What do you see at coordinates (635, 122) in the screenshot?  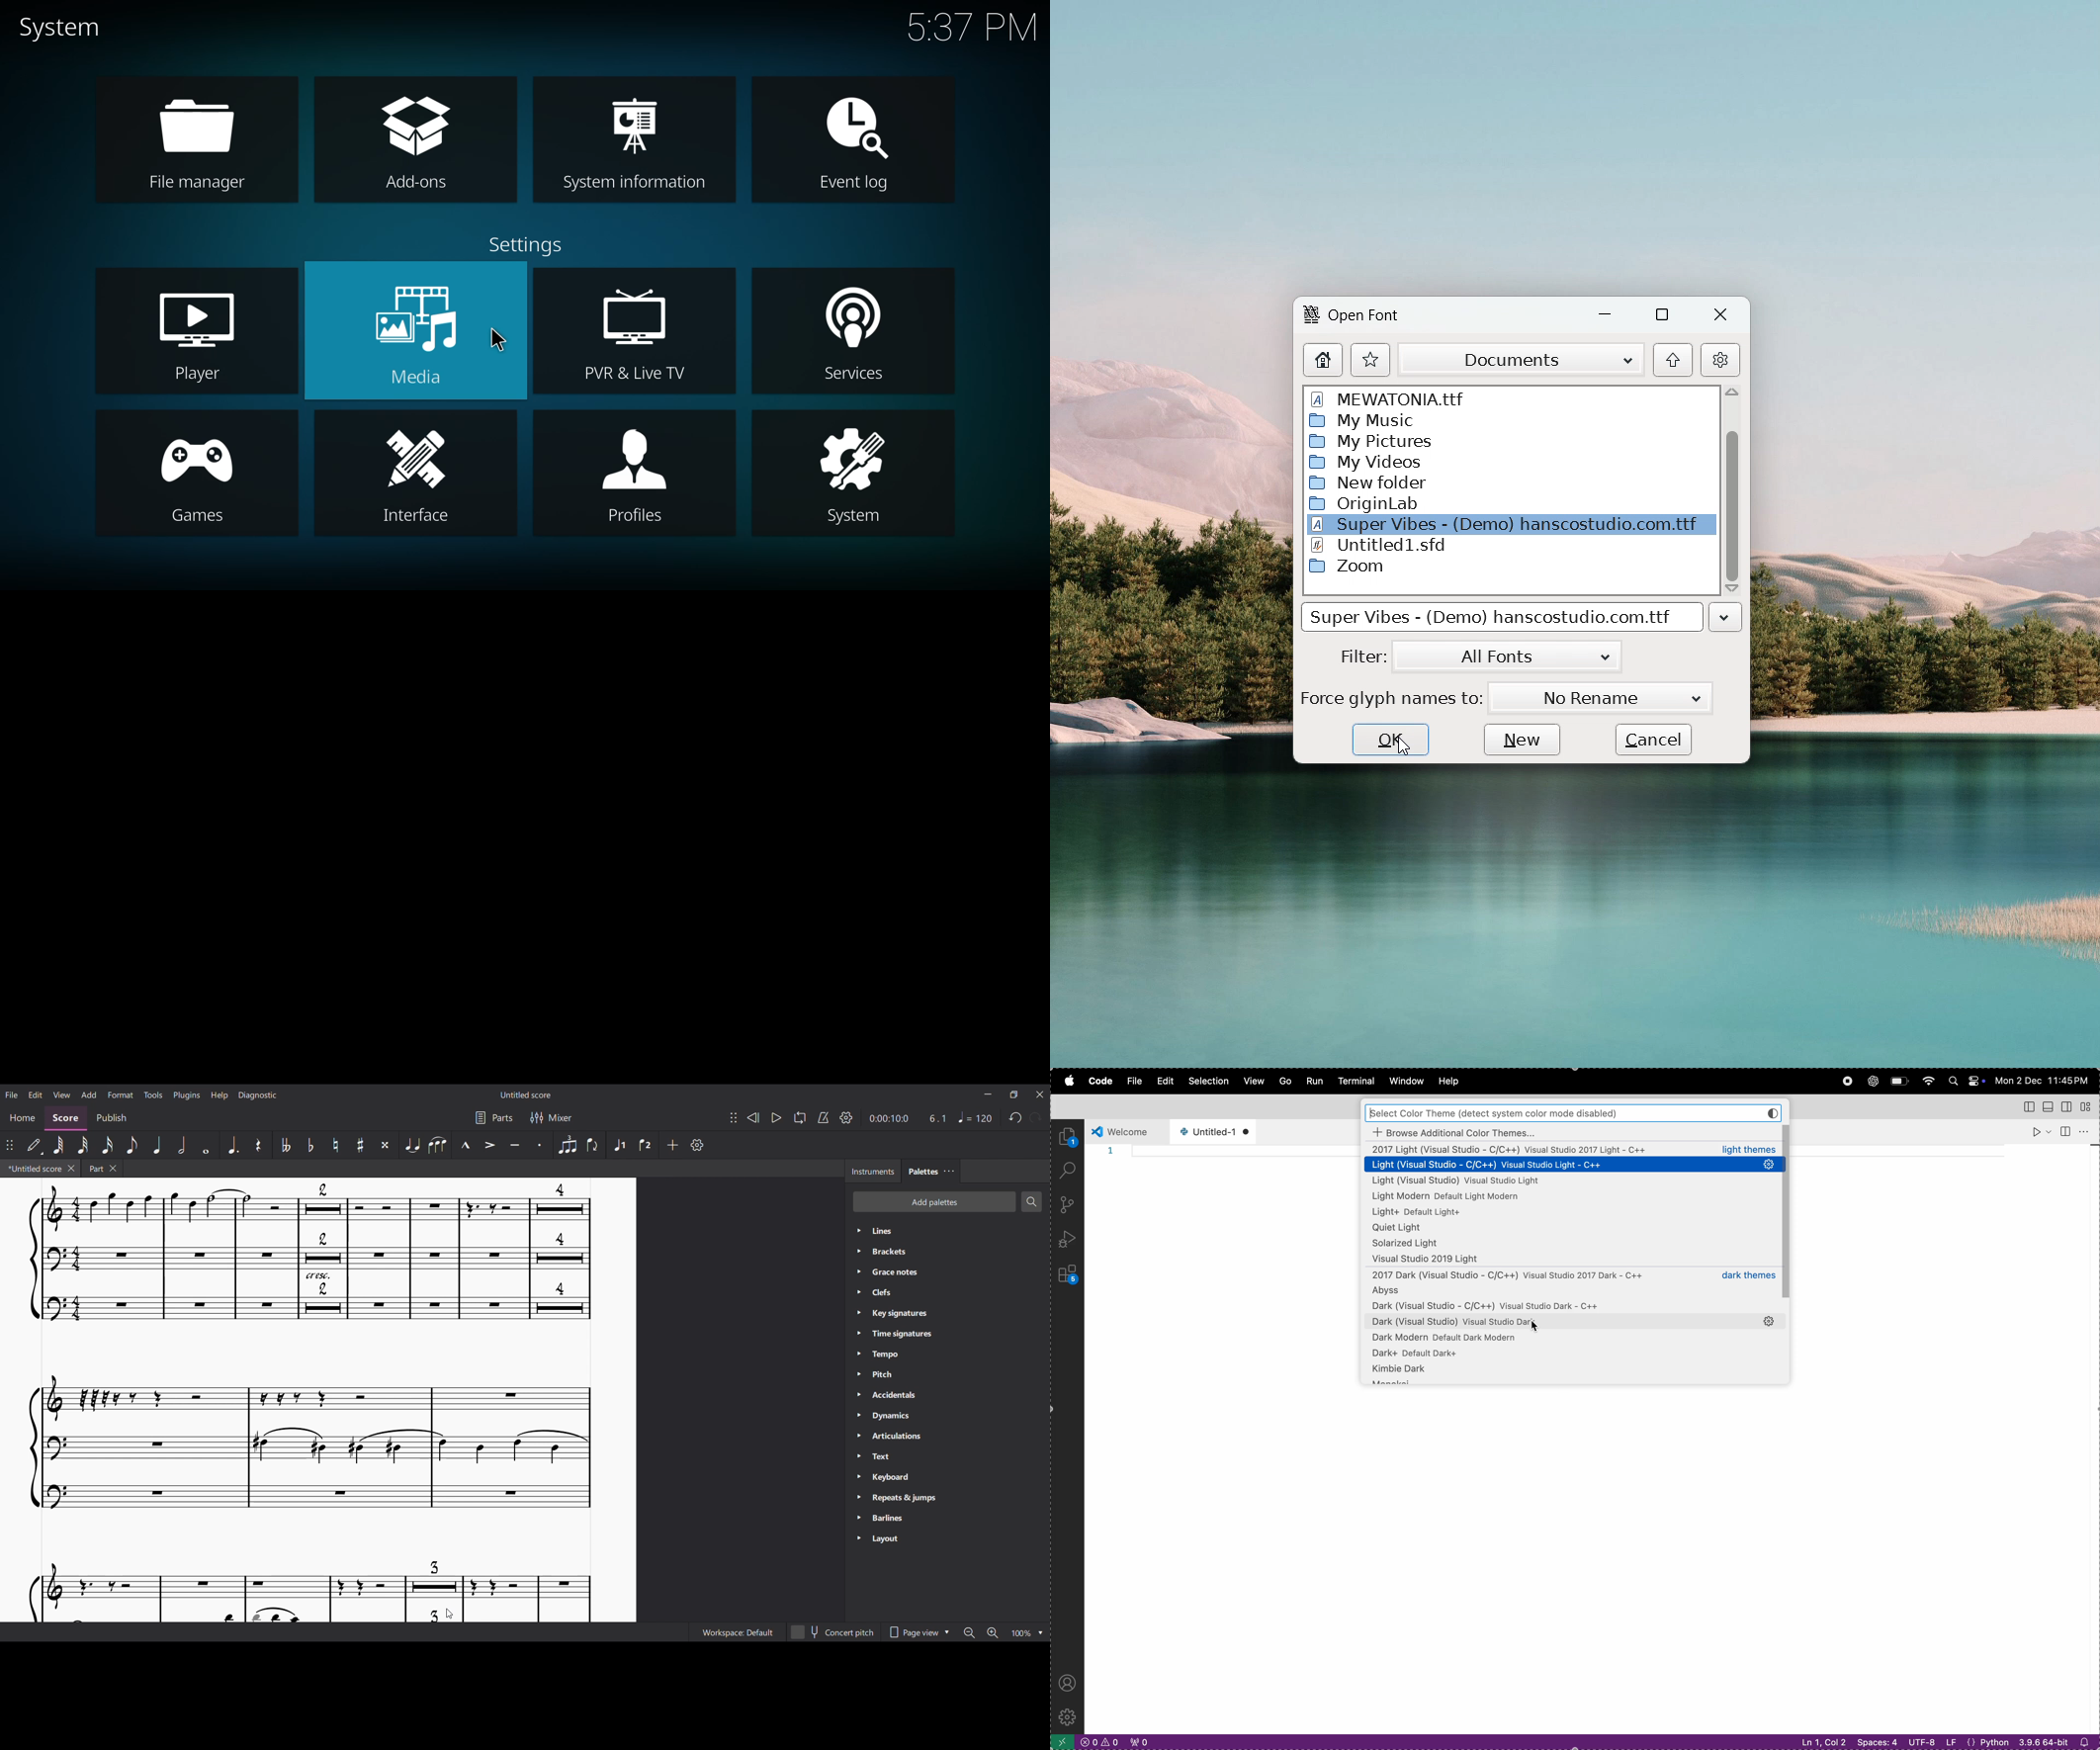 I see `system information` at bounding box center [635, 122].